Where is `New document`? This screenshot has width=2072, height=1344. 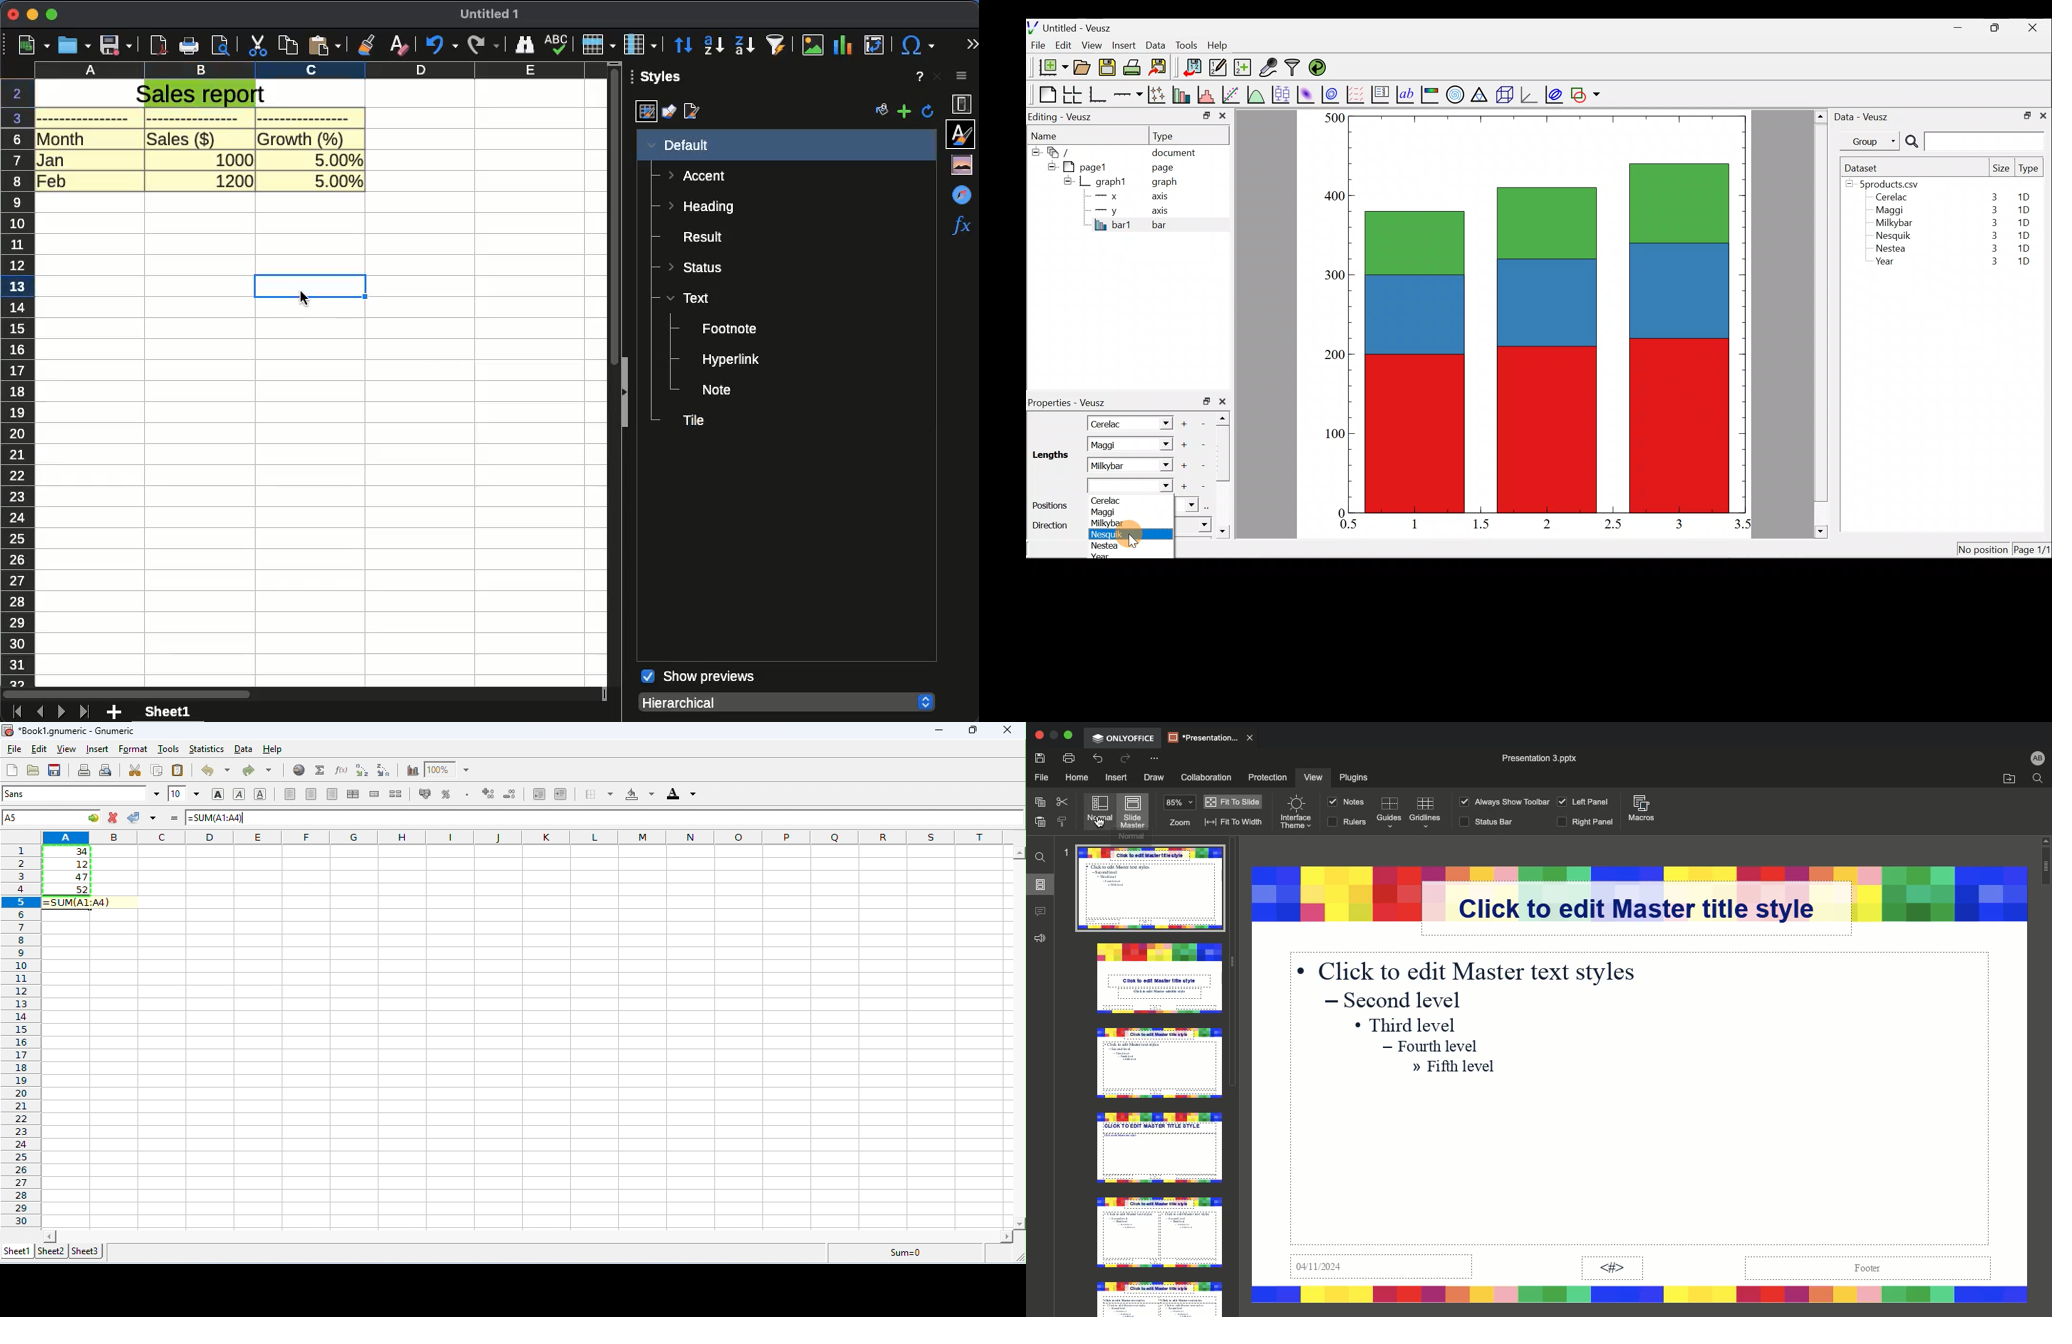 New document is located at coordinates (1049, 67).